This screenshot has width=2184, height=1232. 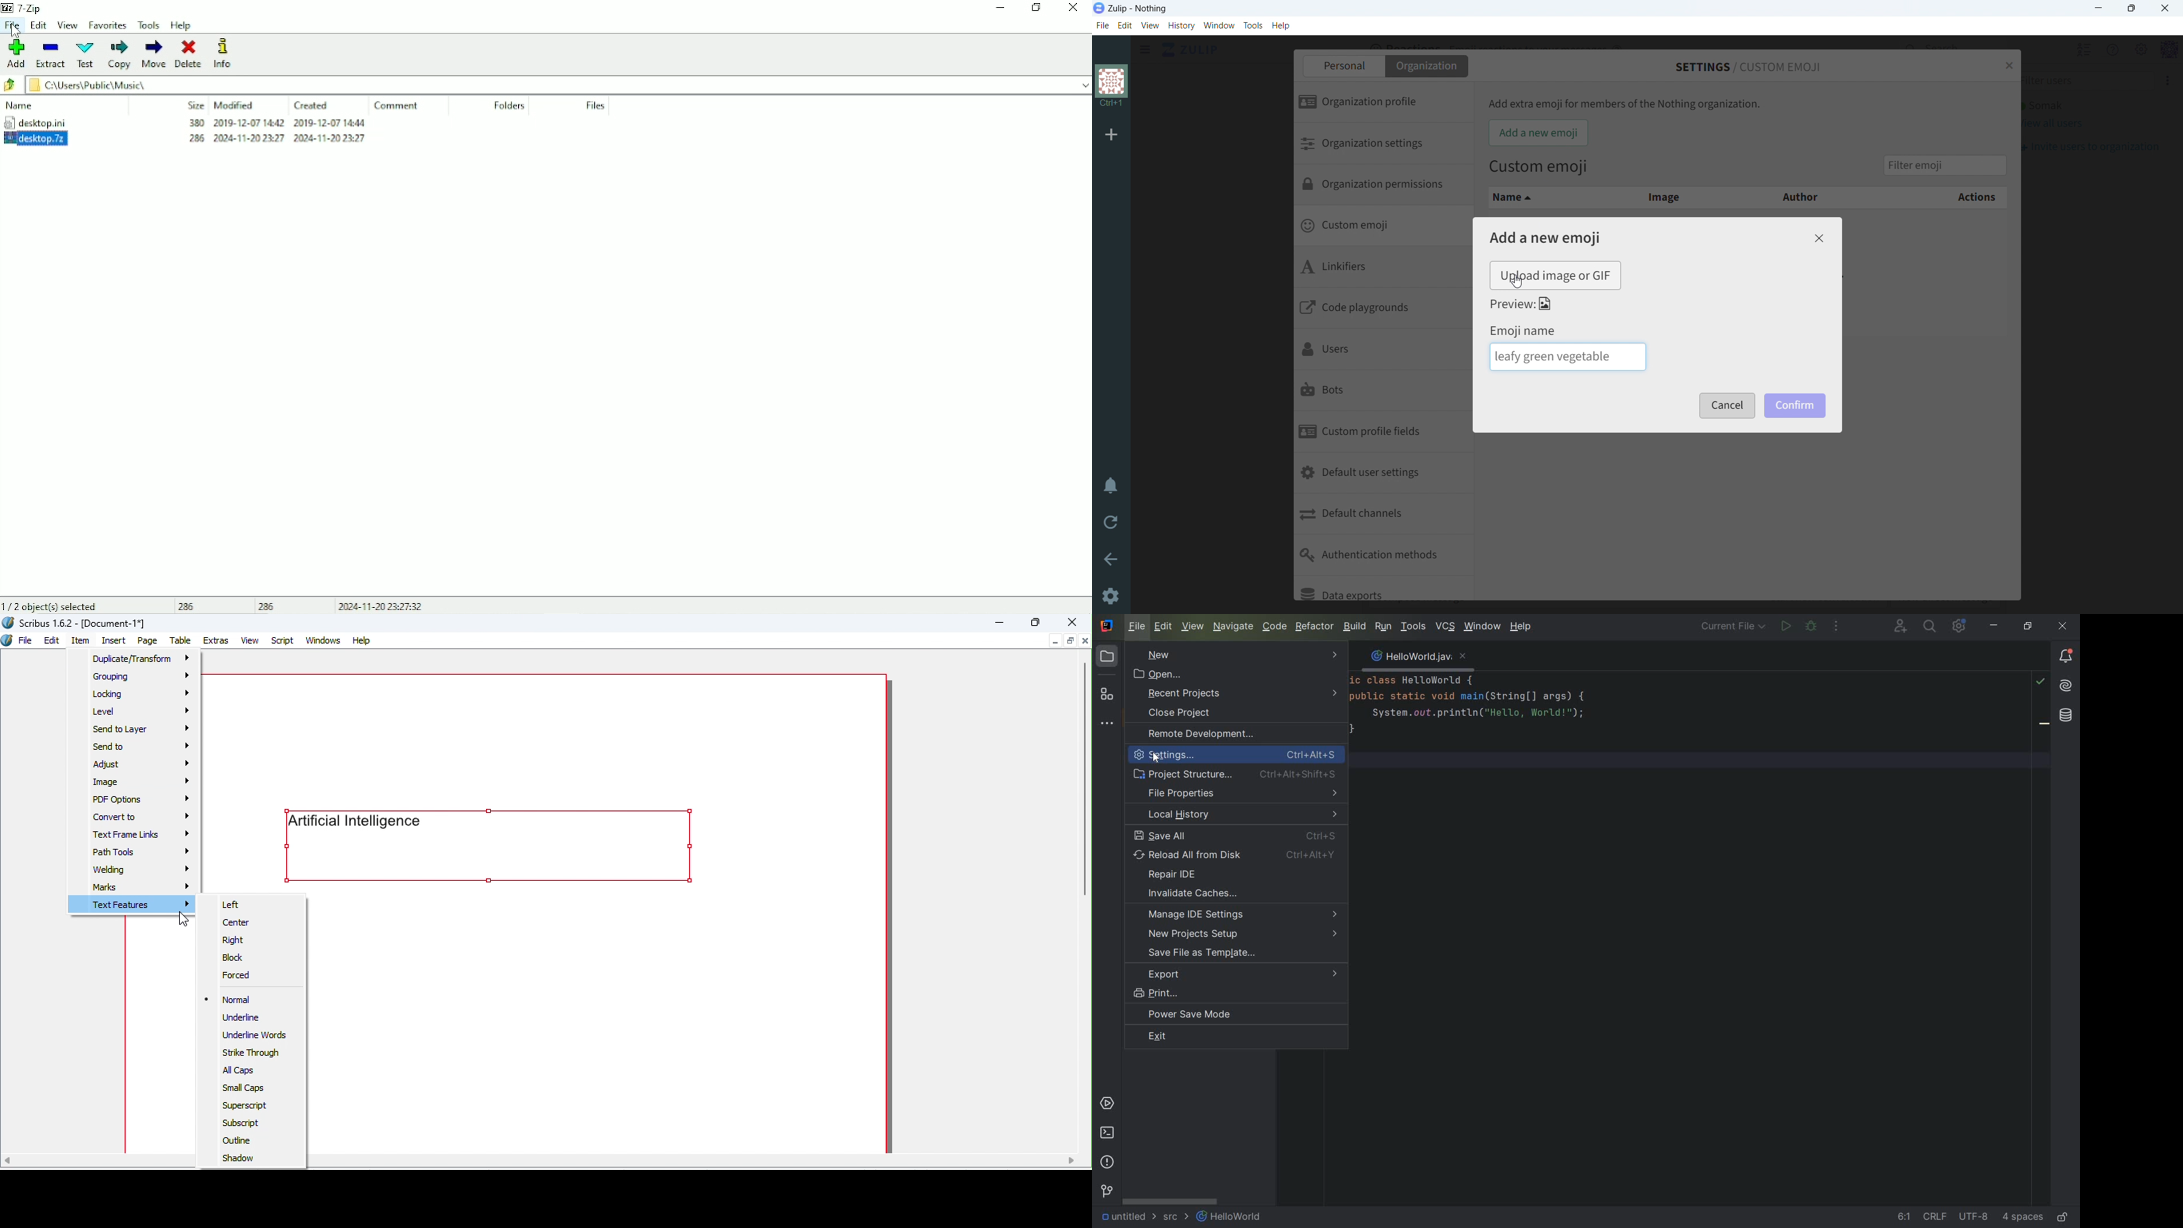 What do you see at coordinates (2072, 49) in the screenshot?
I see `hide user list` at bounding box center [2072, 49].